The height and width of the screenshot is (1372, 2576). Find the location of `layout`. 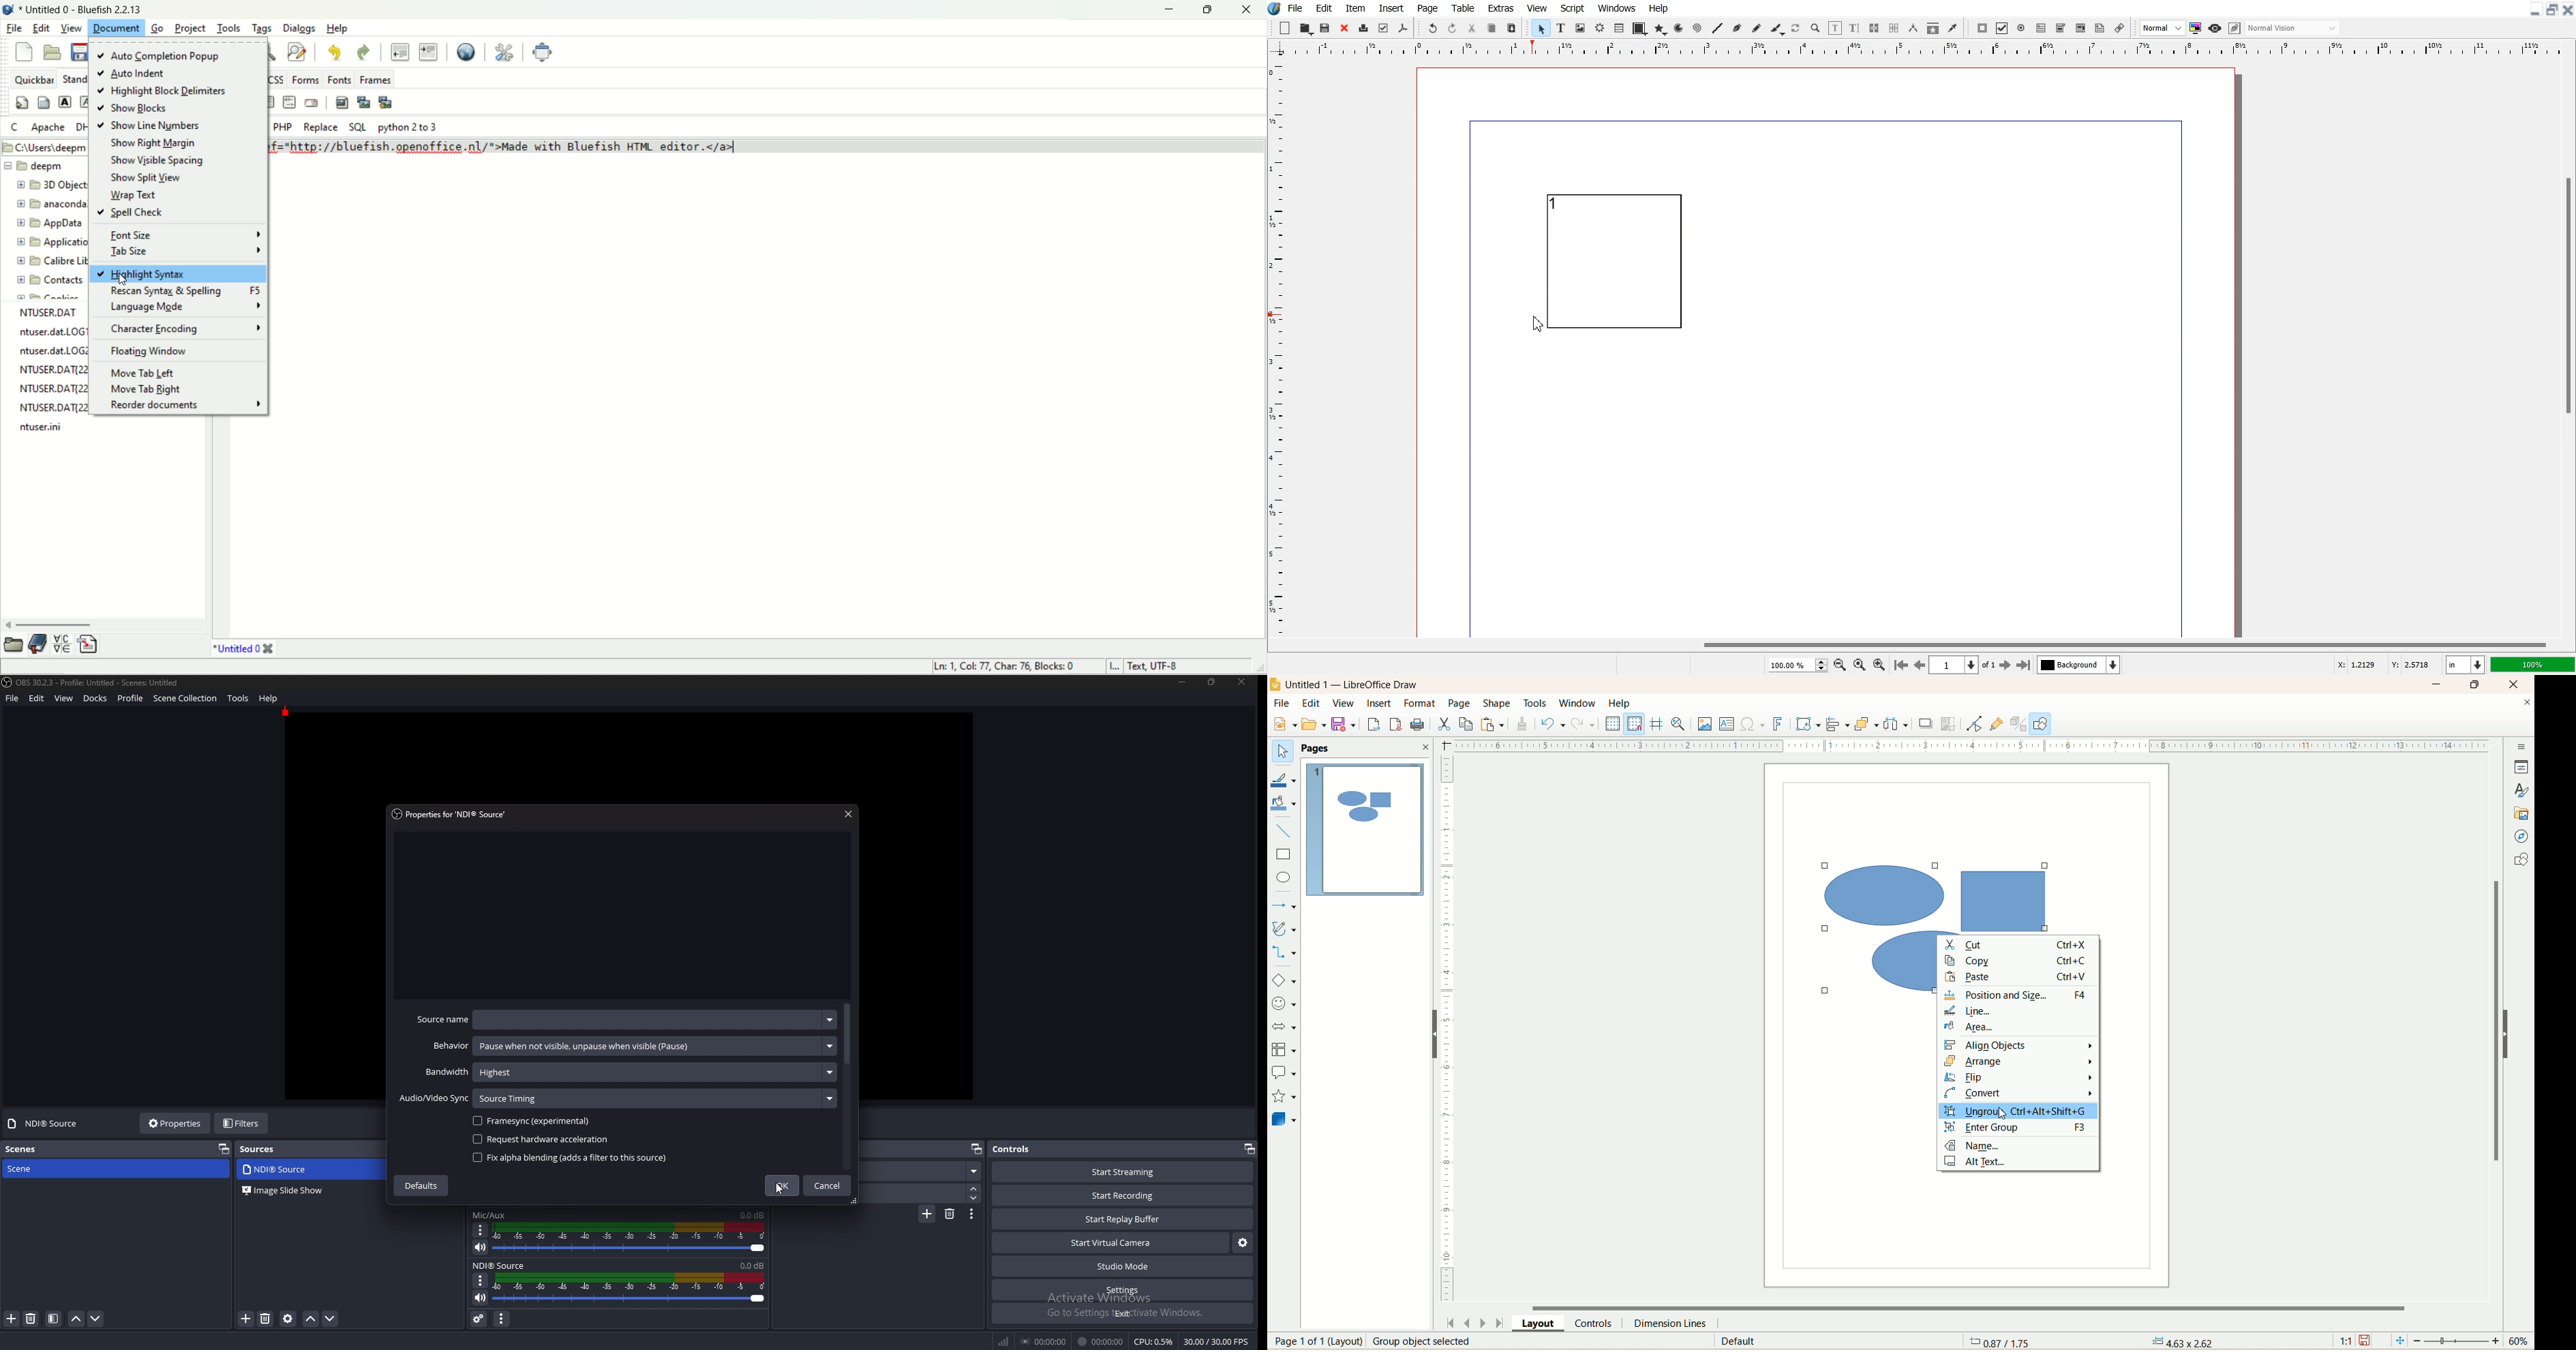

layout is located at coordinates (1539, 1322).